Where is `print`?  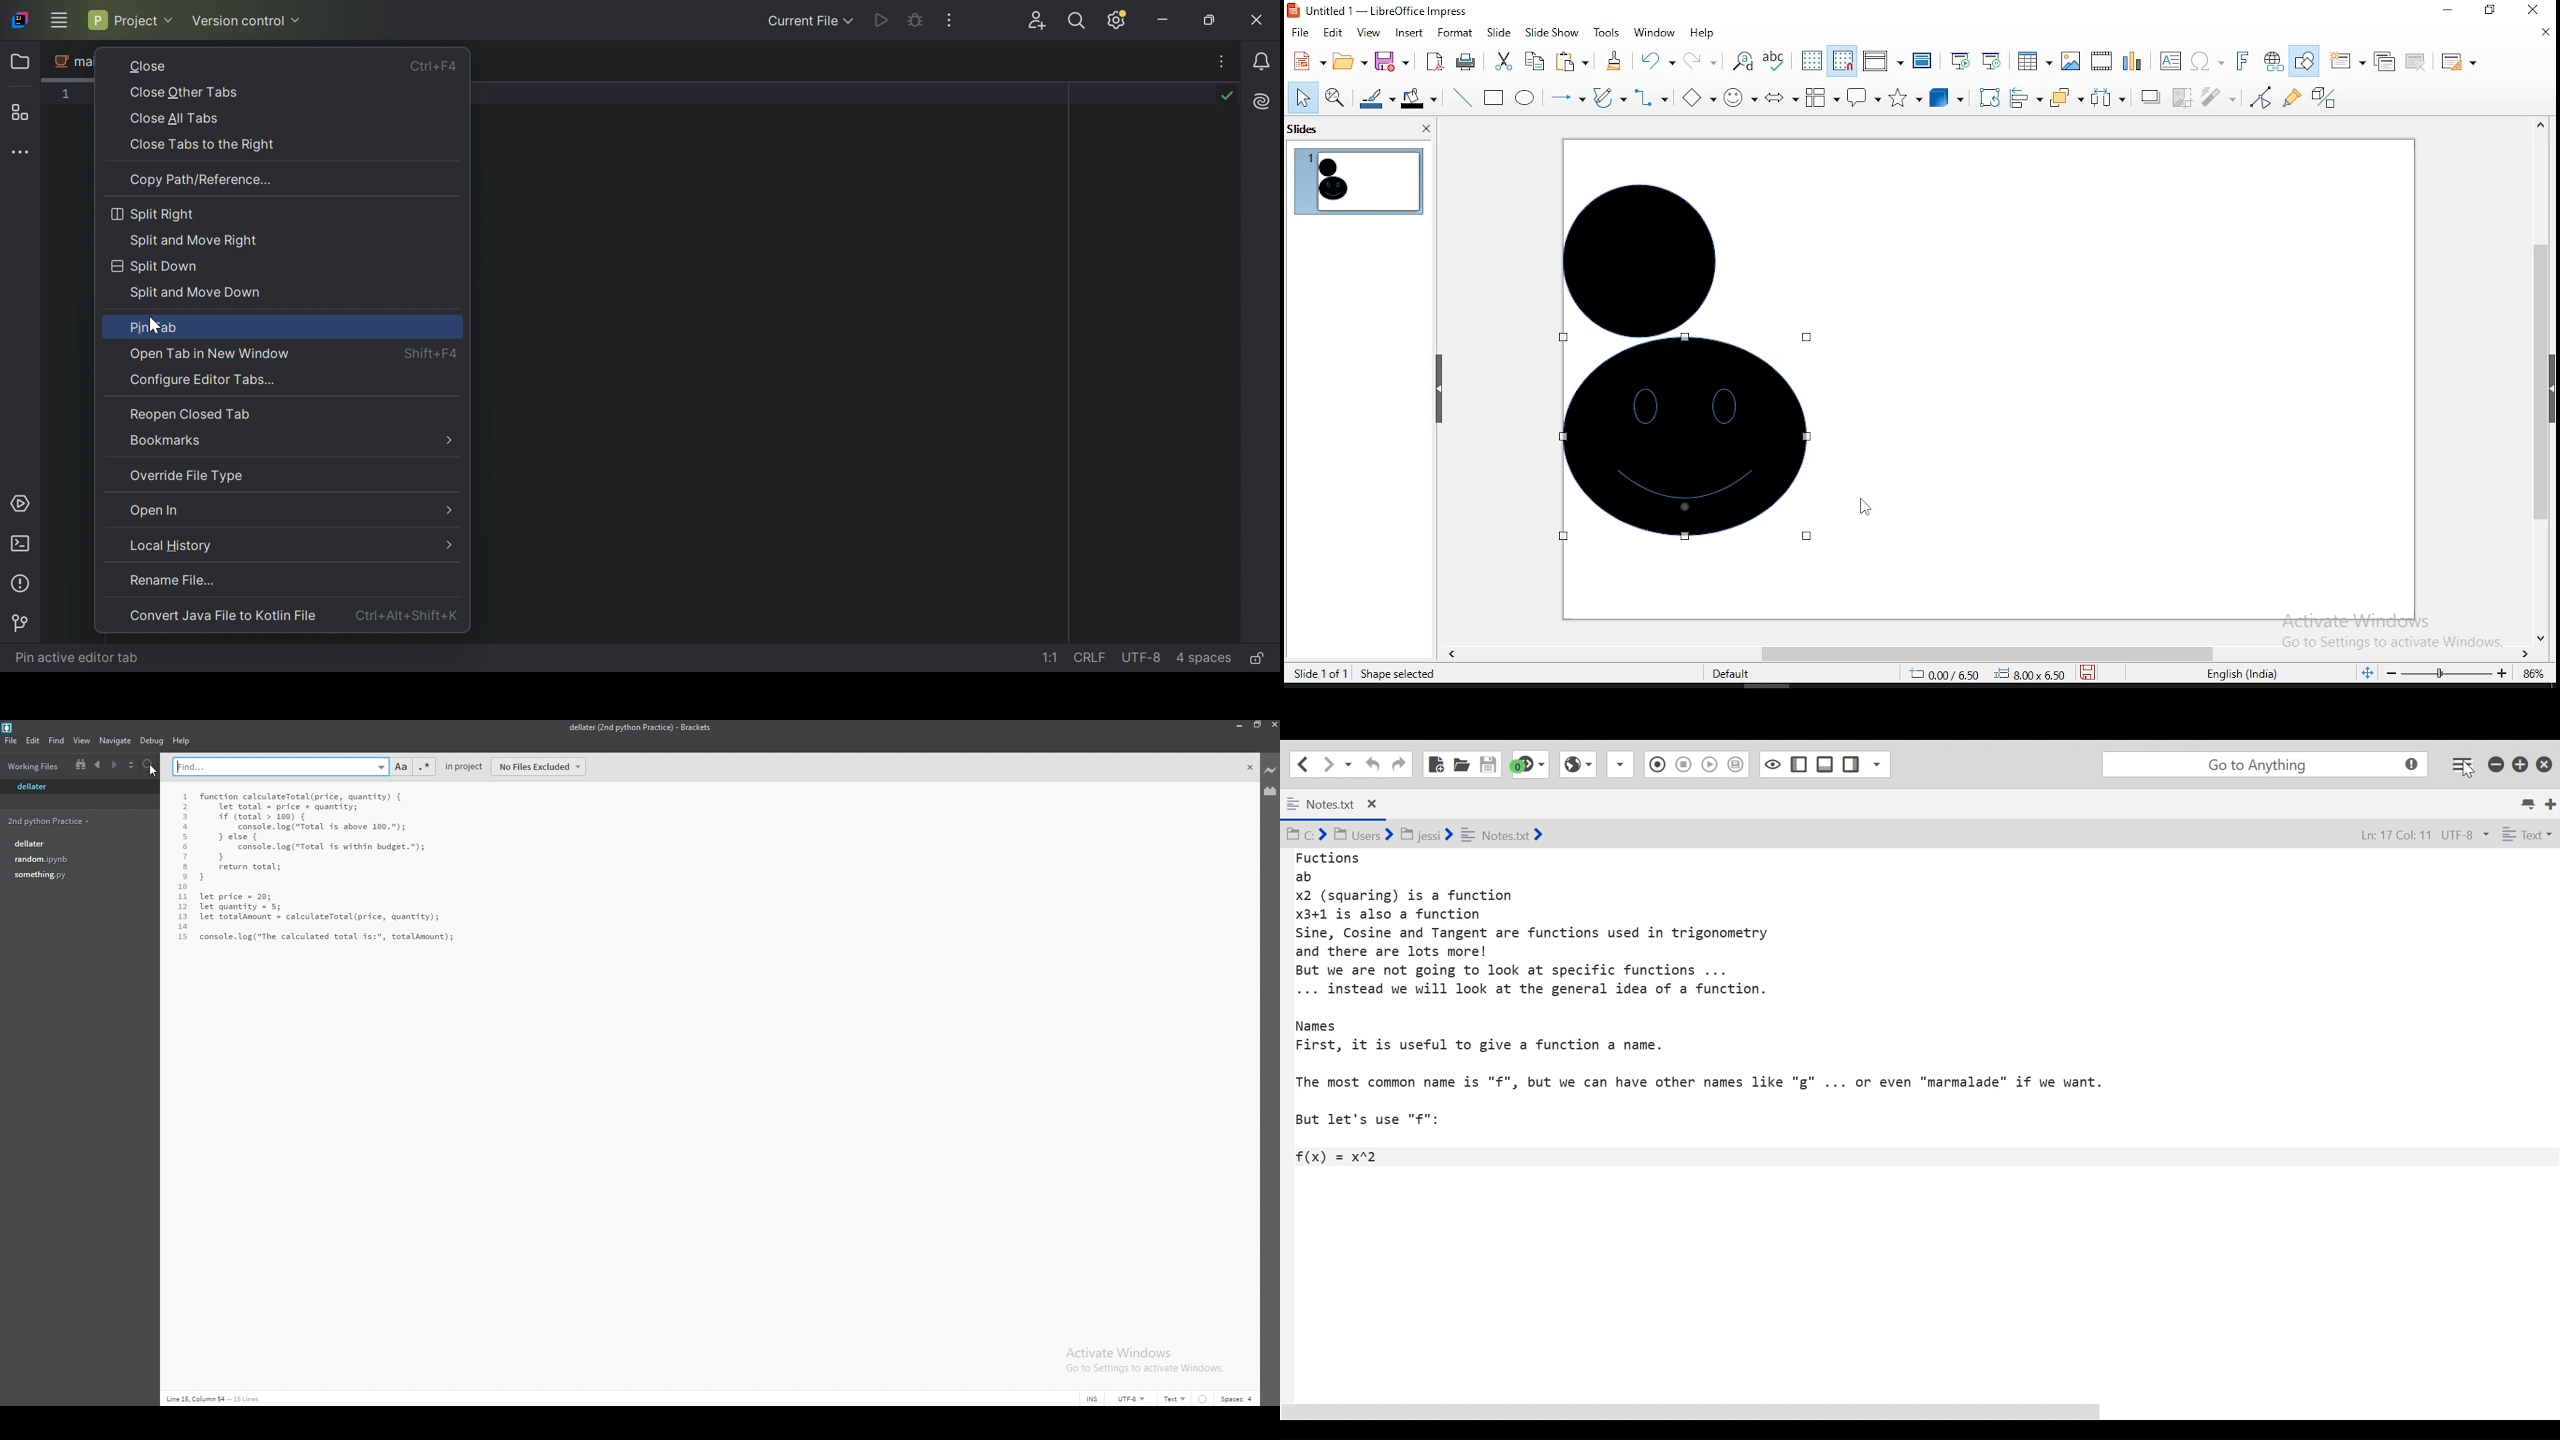 print is located at coordinates (1466, 63).